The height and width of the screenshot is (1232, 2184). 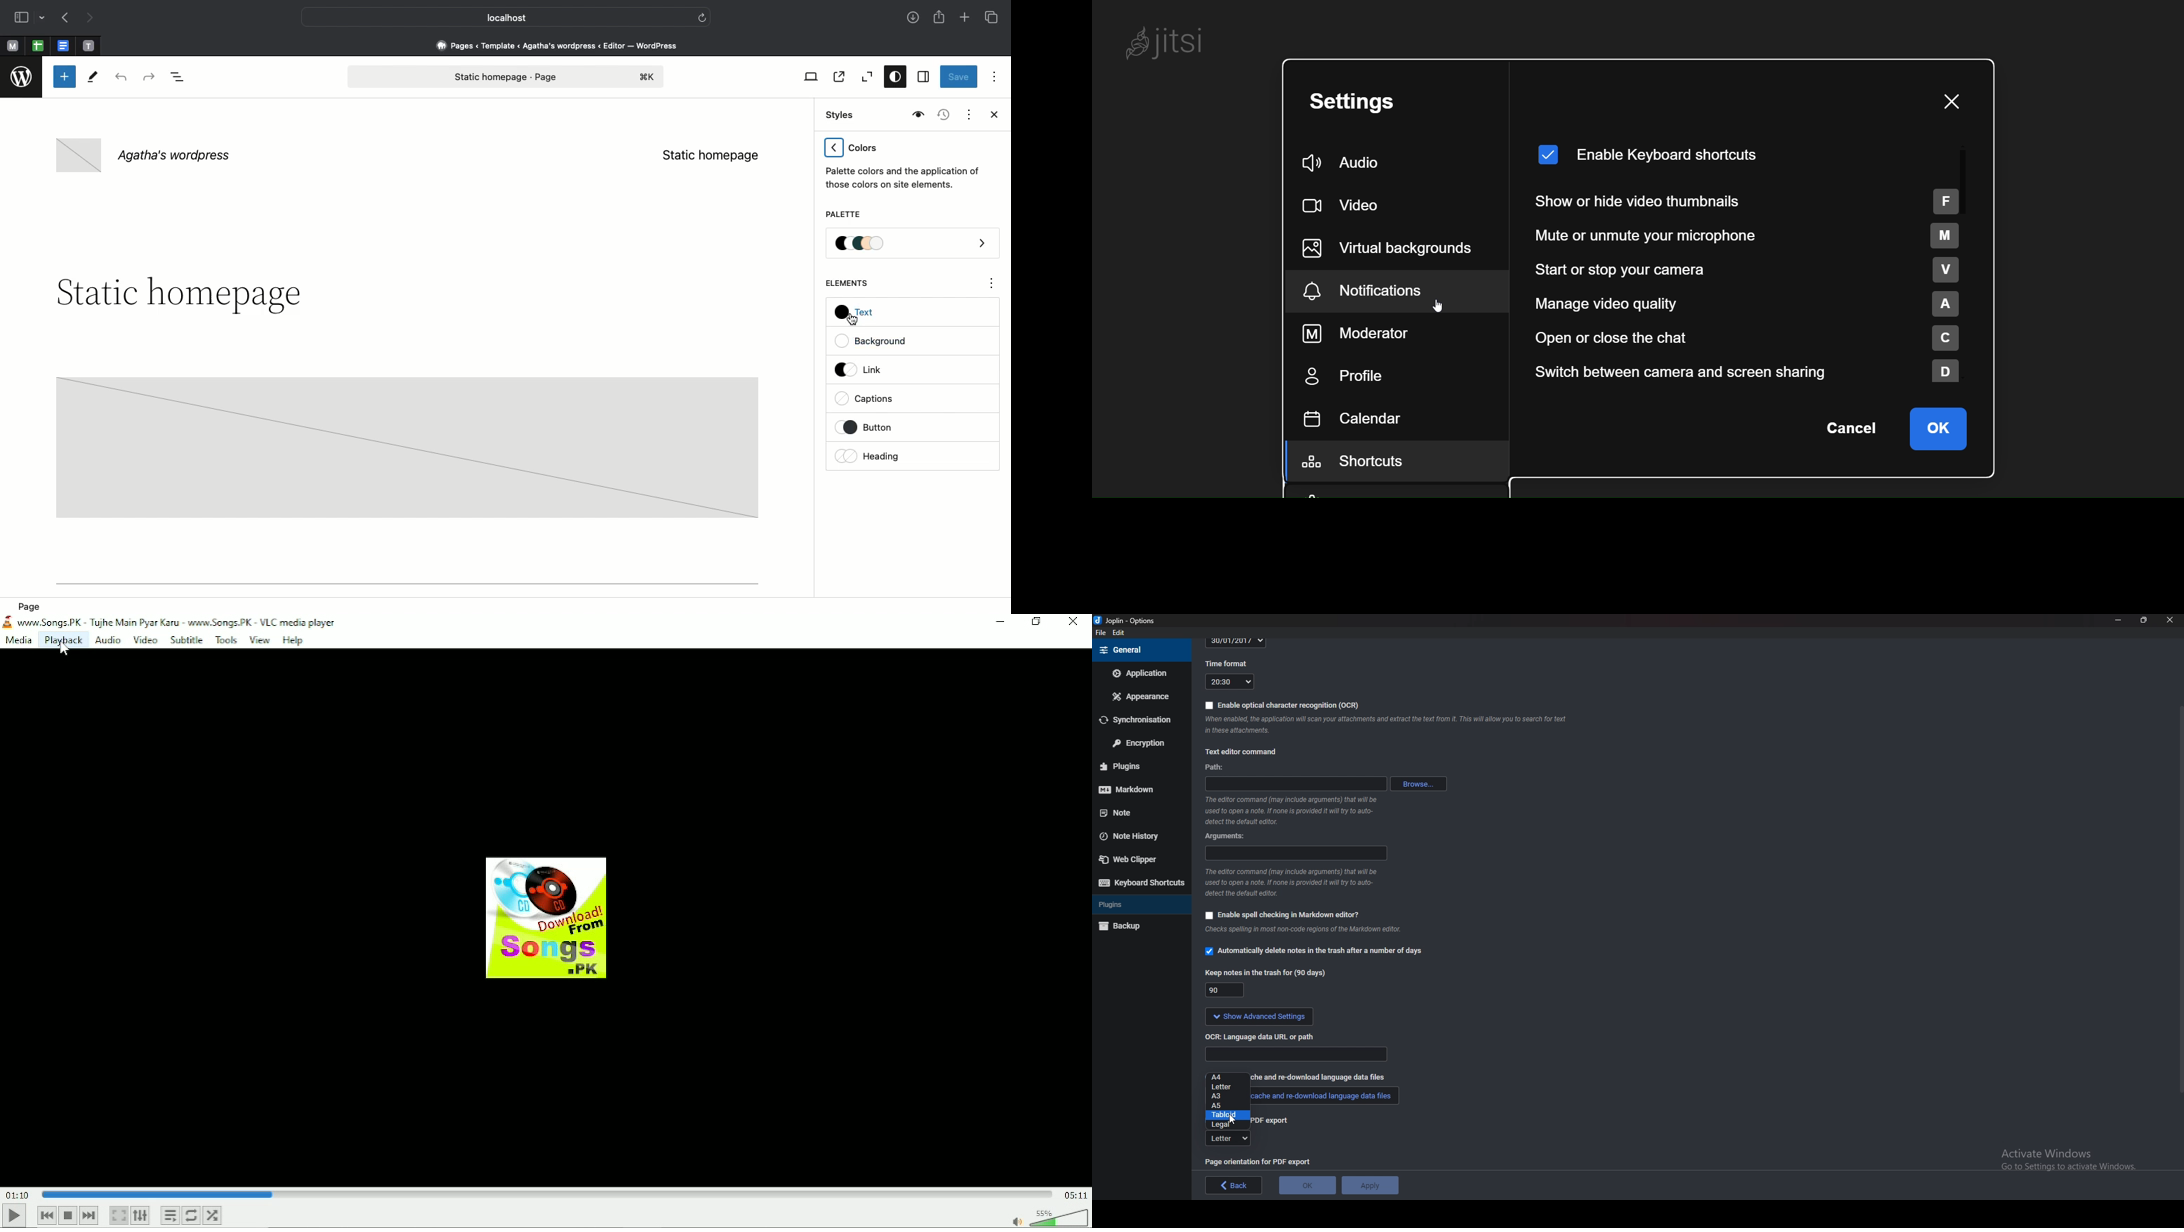 What do you see at coordinates (1230, 663) in the screenshot?
I see `Time format` at bounding box center [1230, 663].